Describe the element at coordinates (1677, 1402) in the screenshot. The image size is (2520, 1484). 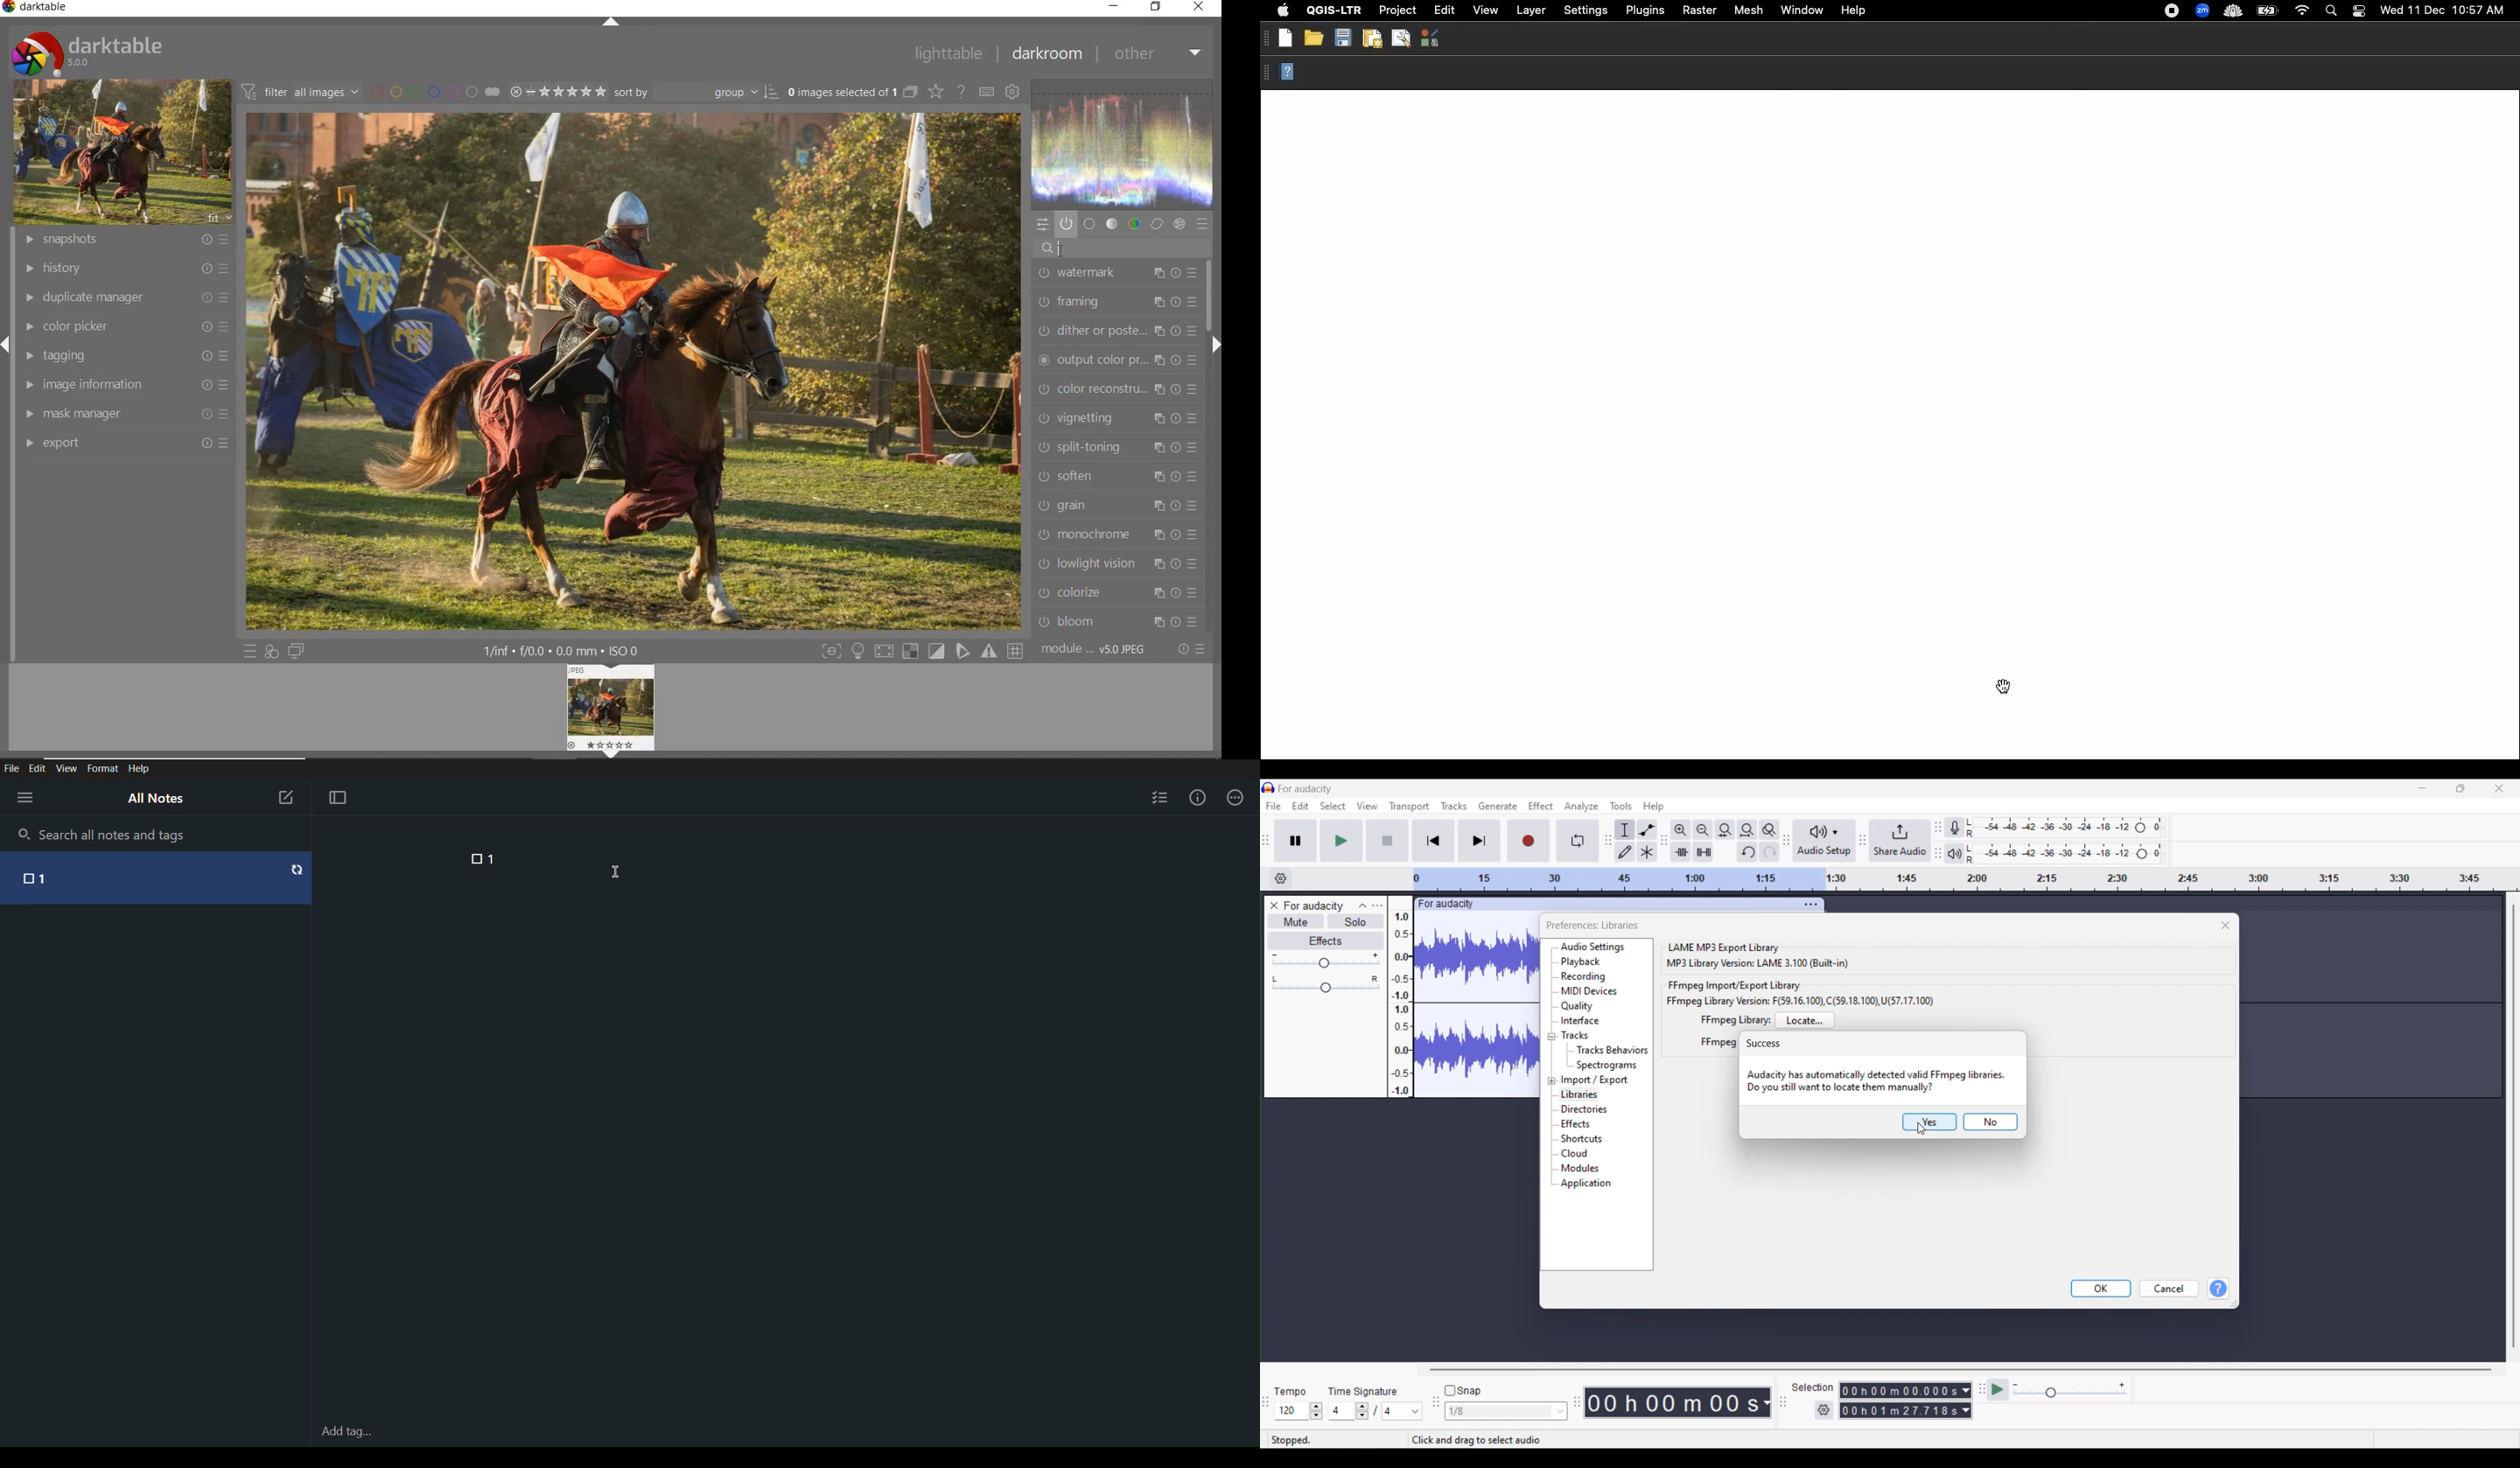
I see `timestamp` at that location.